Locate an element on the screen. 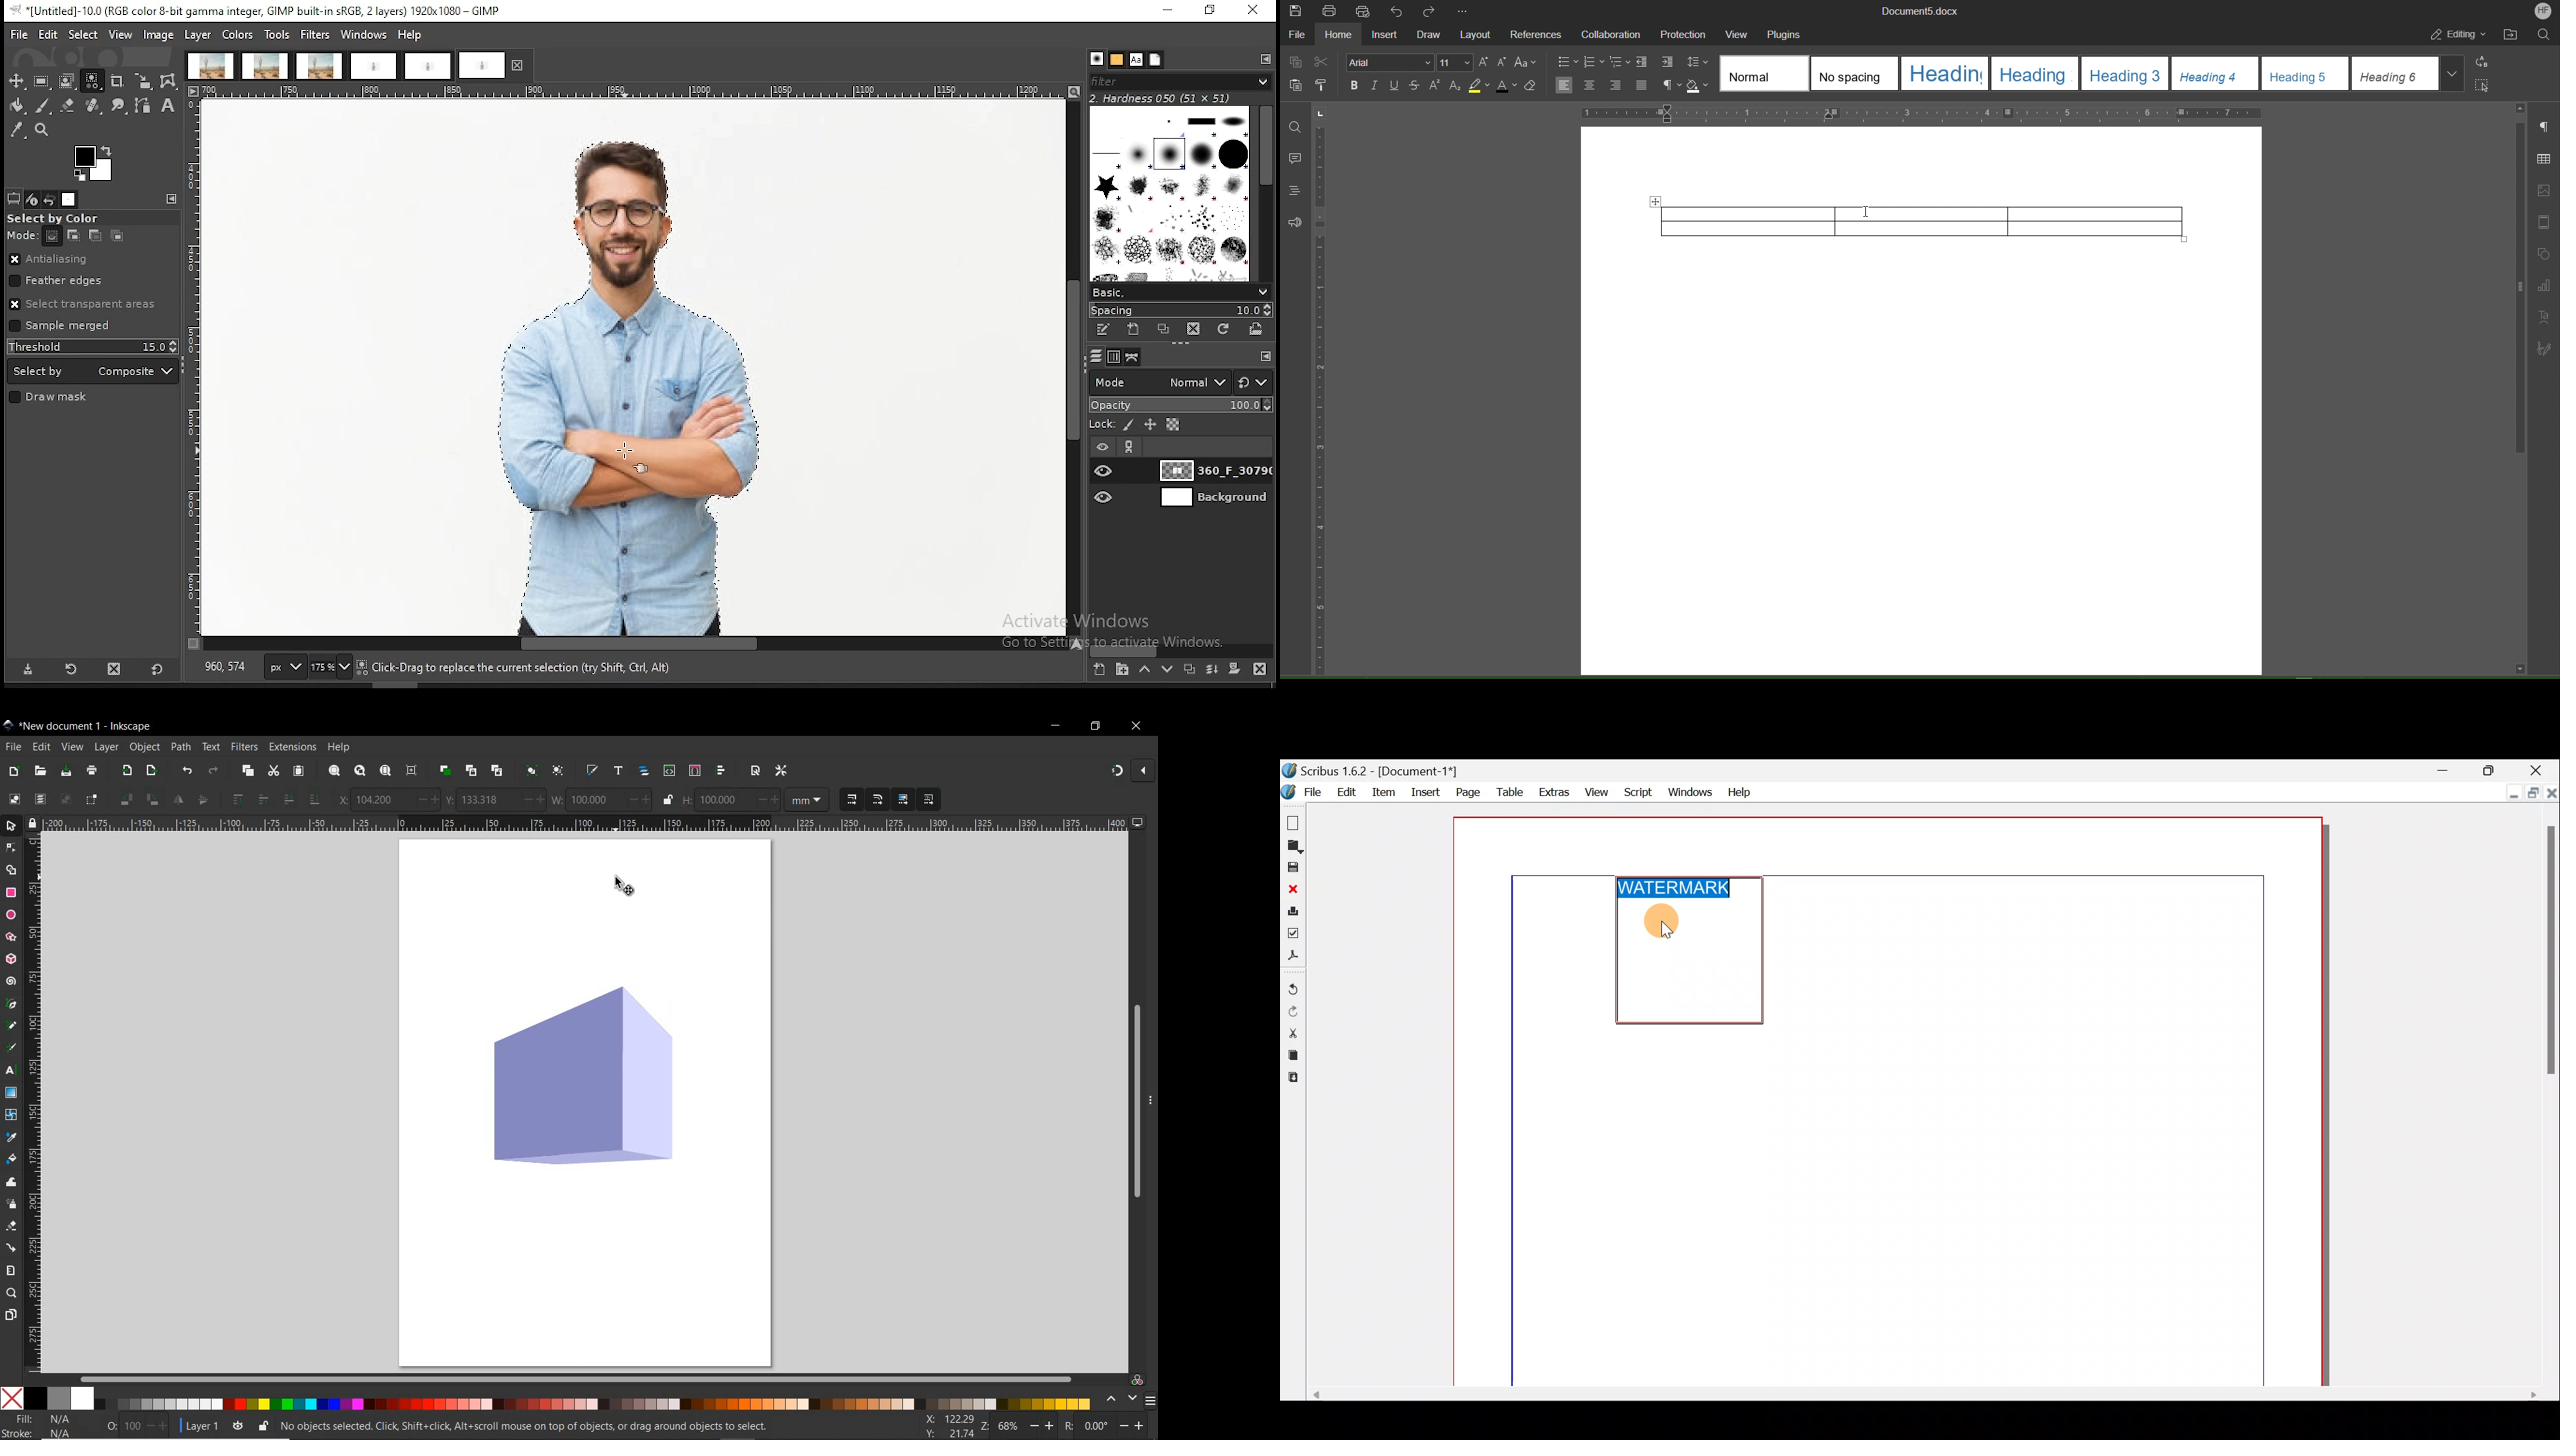 The width and height of the screenshot is (2576, 1456). node tool is located at coordinates (11, 848).